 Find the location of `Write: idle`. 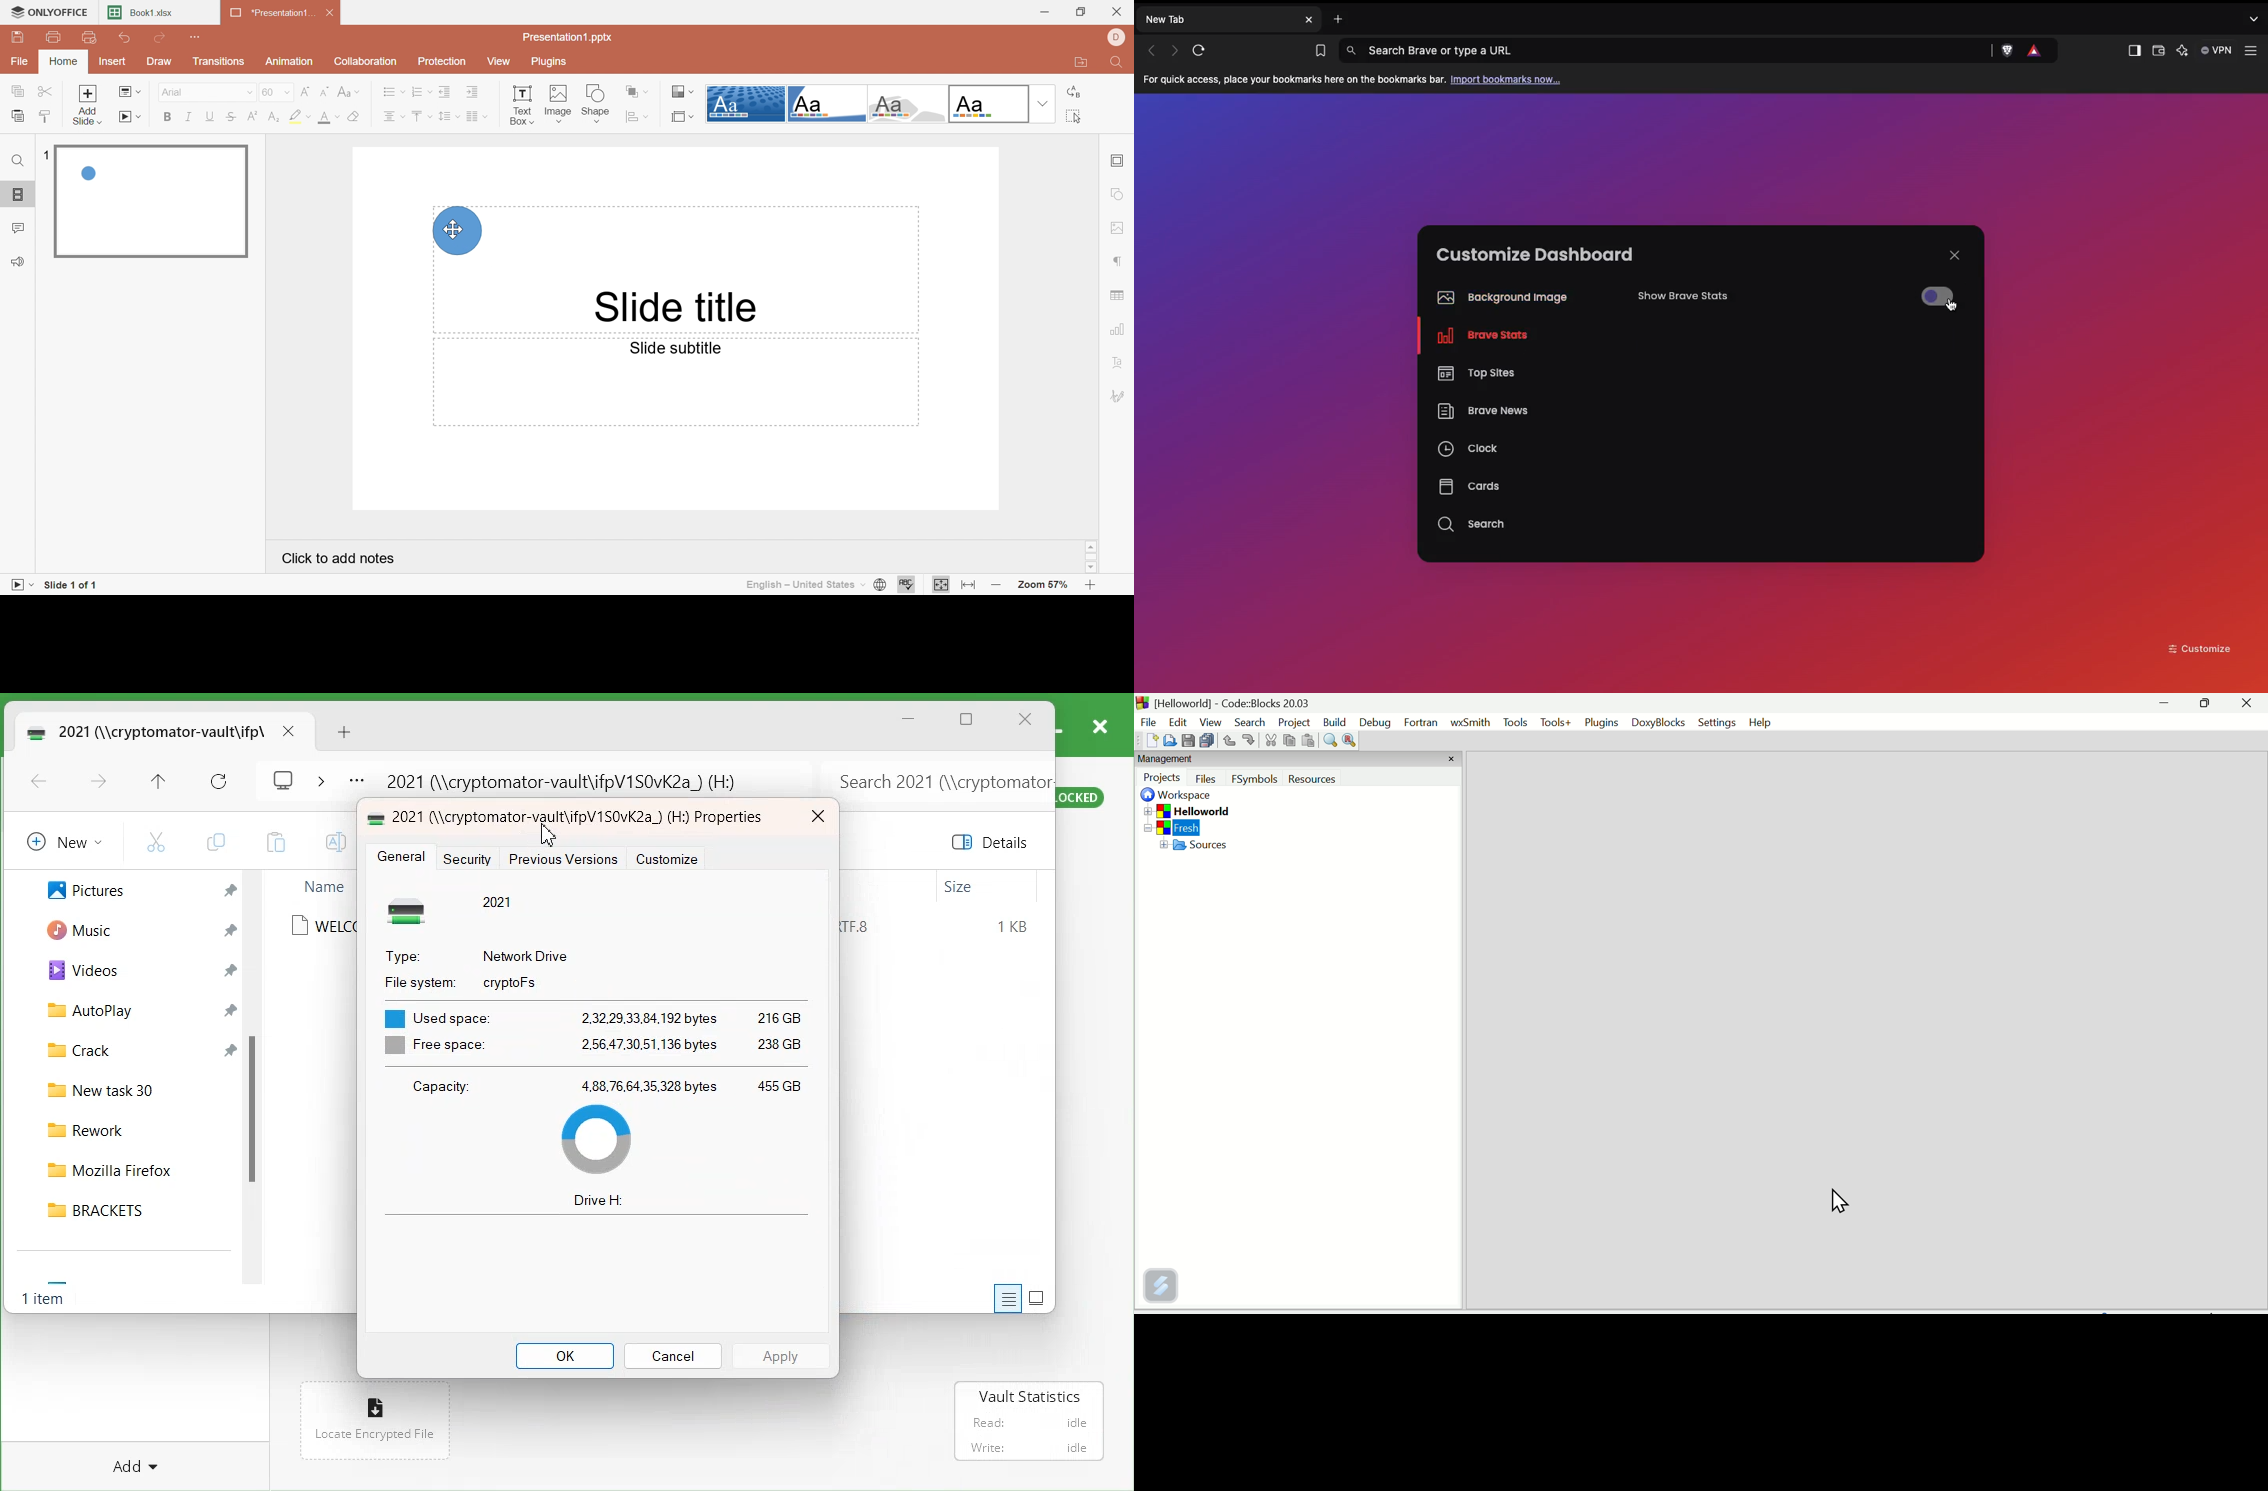

Write: idle is located at coordinates (1030, 1447).